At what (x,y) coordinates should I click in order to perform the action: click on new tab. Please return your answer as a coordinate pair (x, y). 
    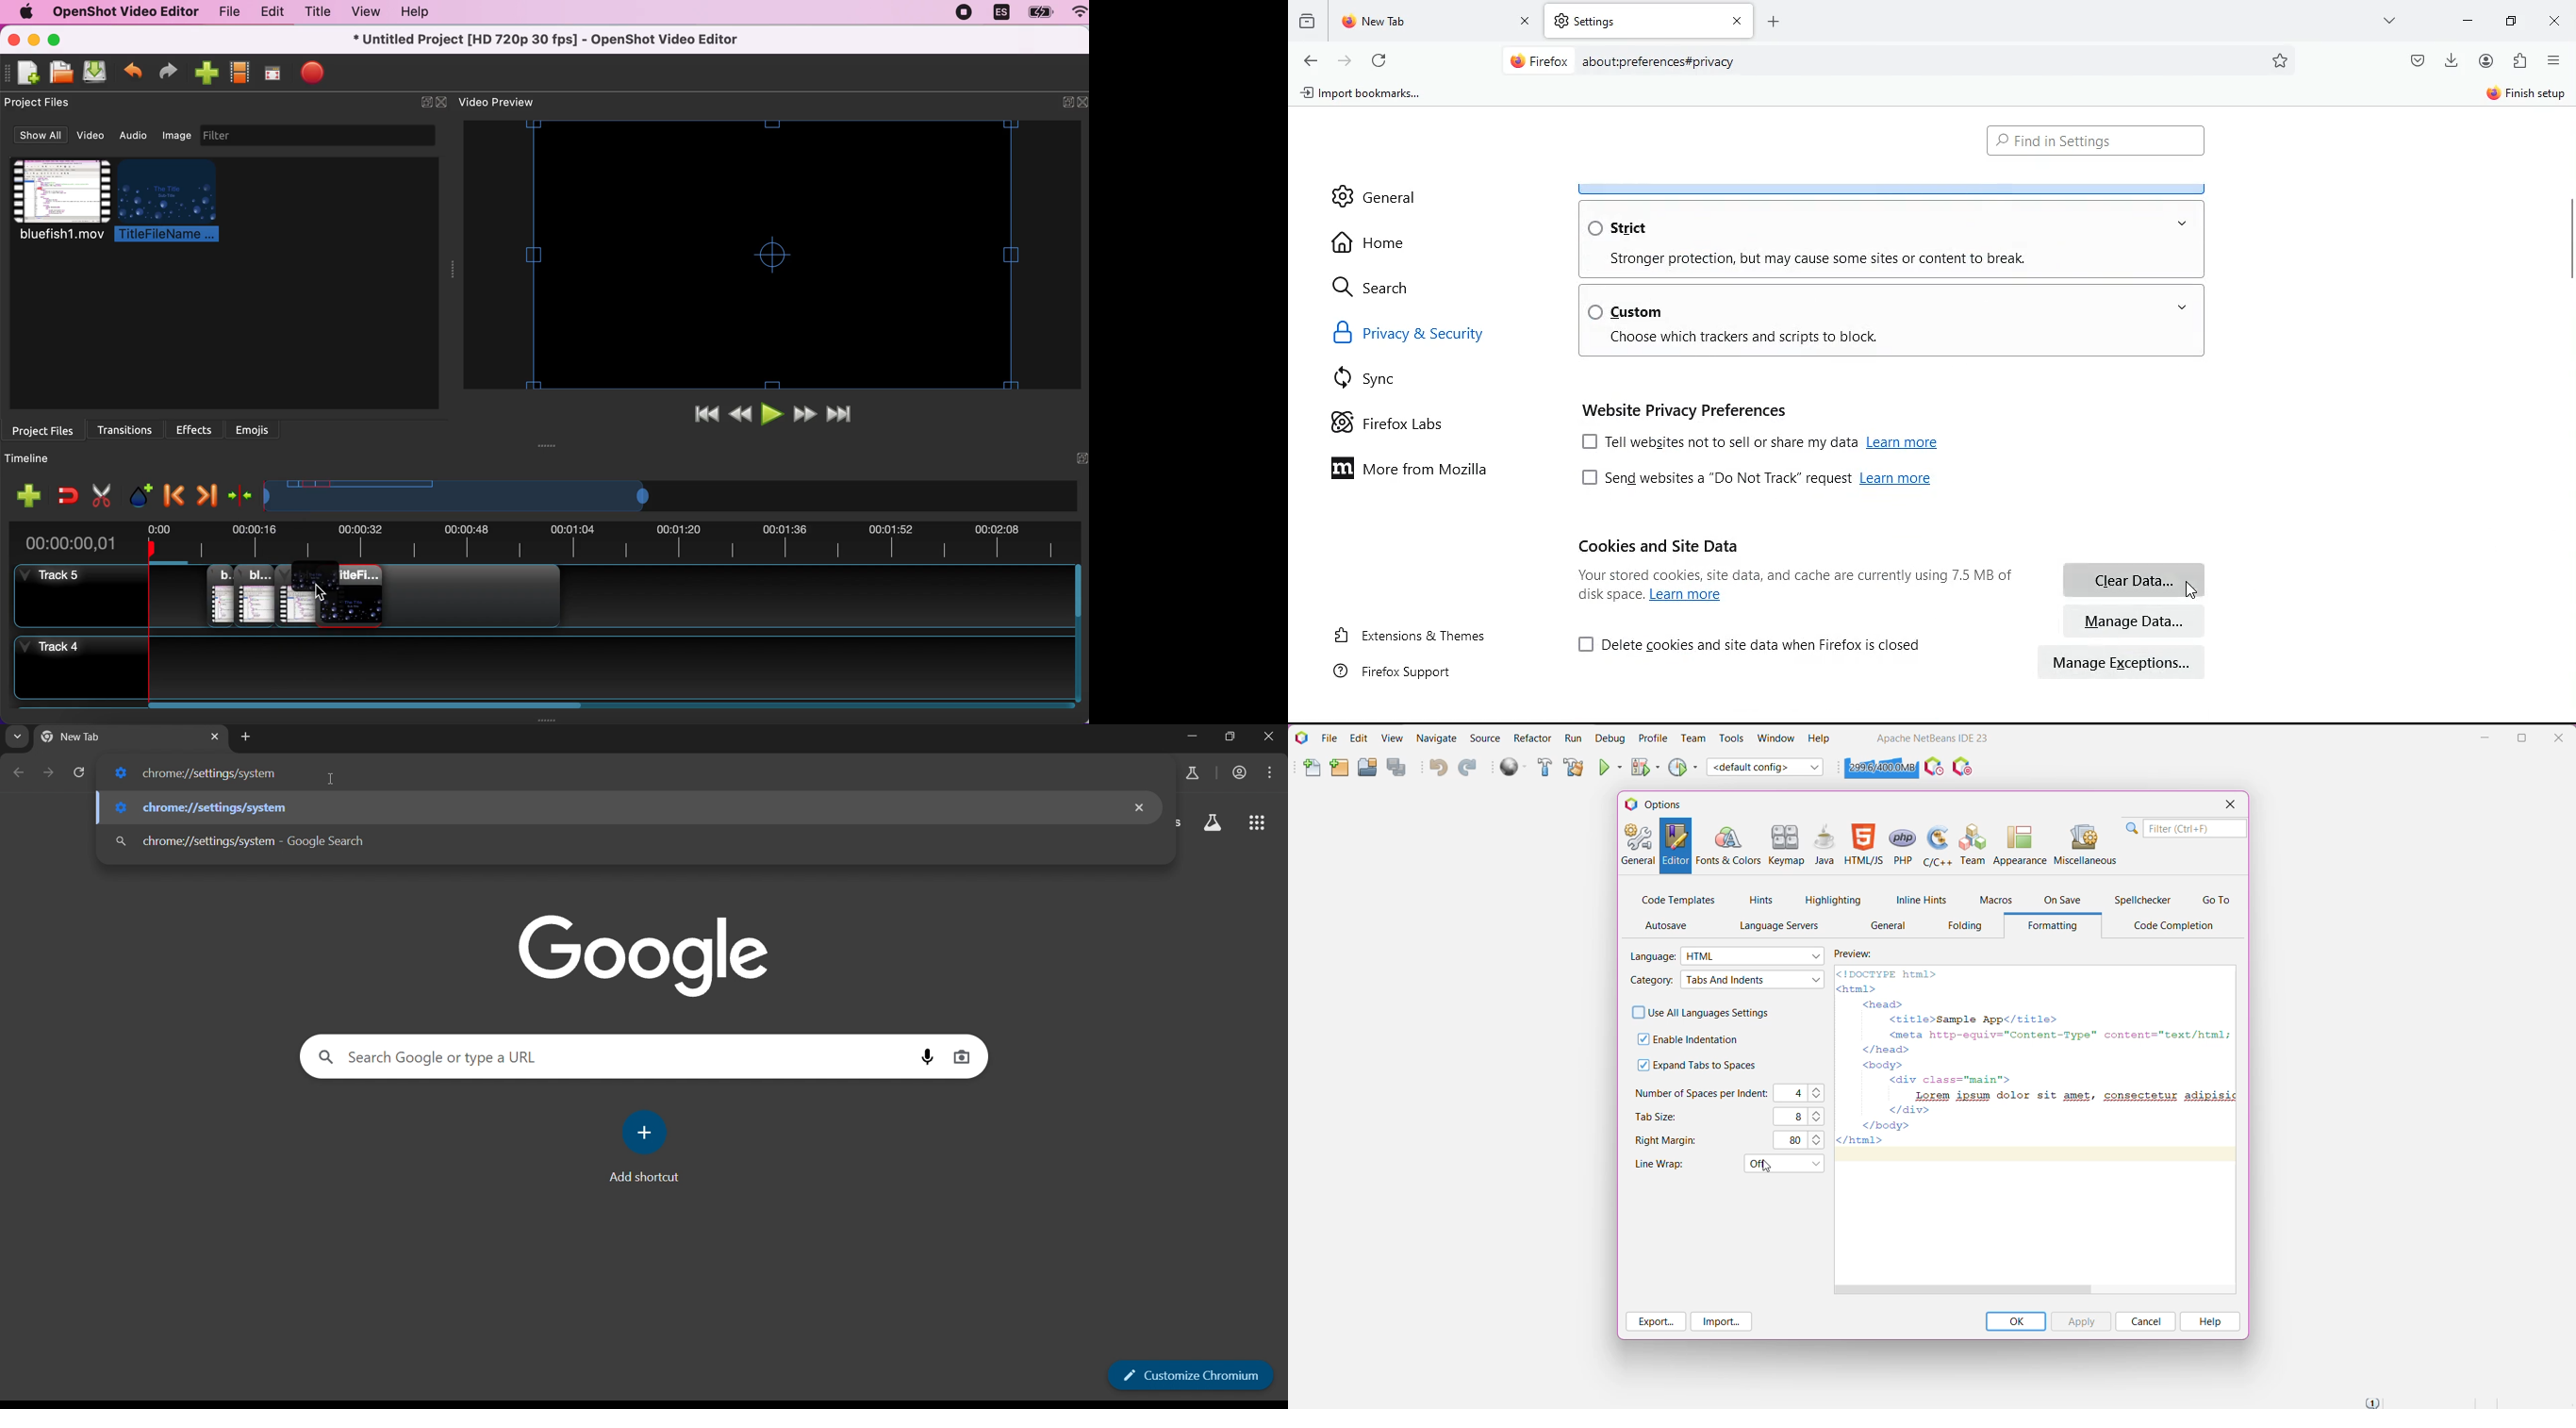
    Looking at the image, I should click on (246, 737).